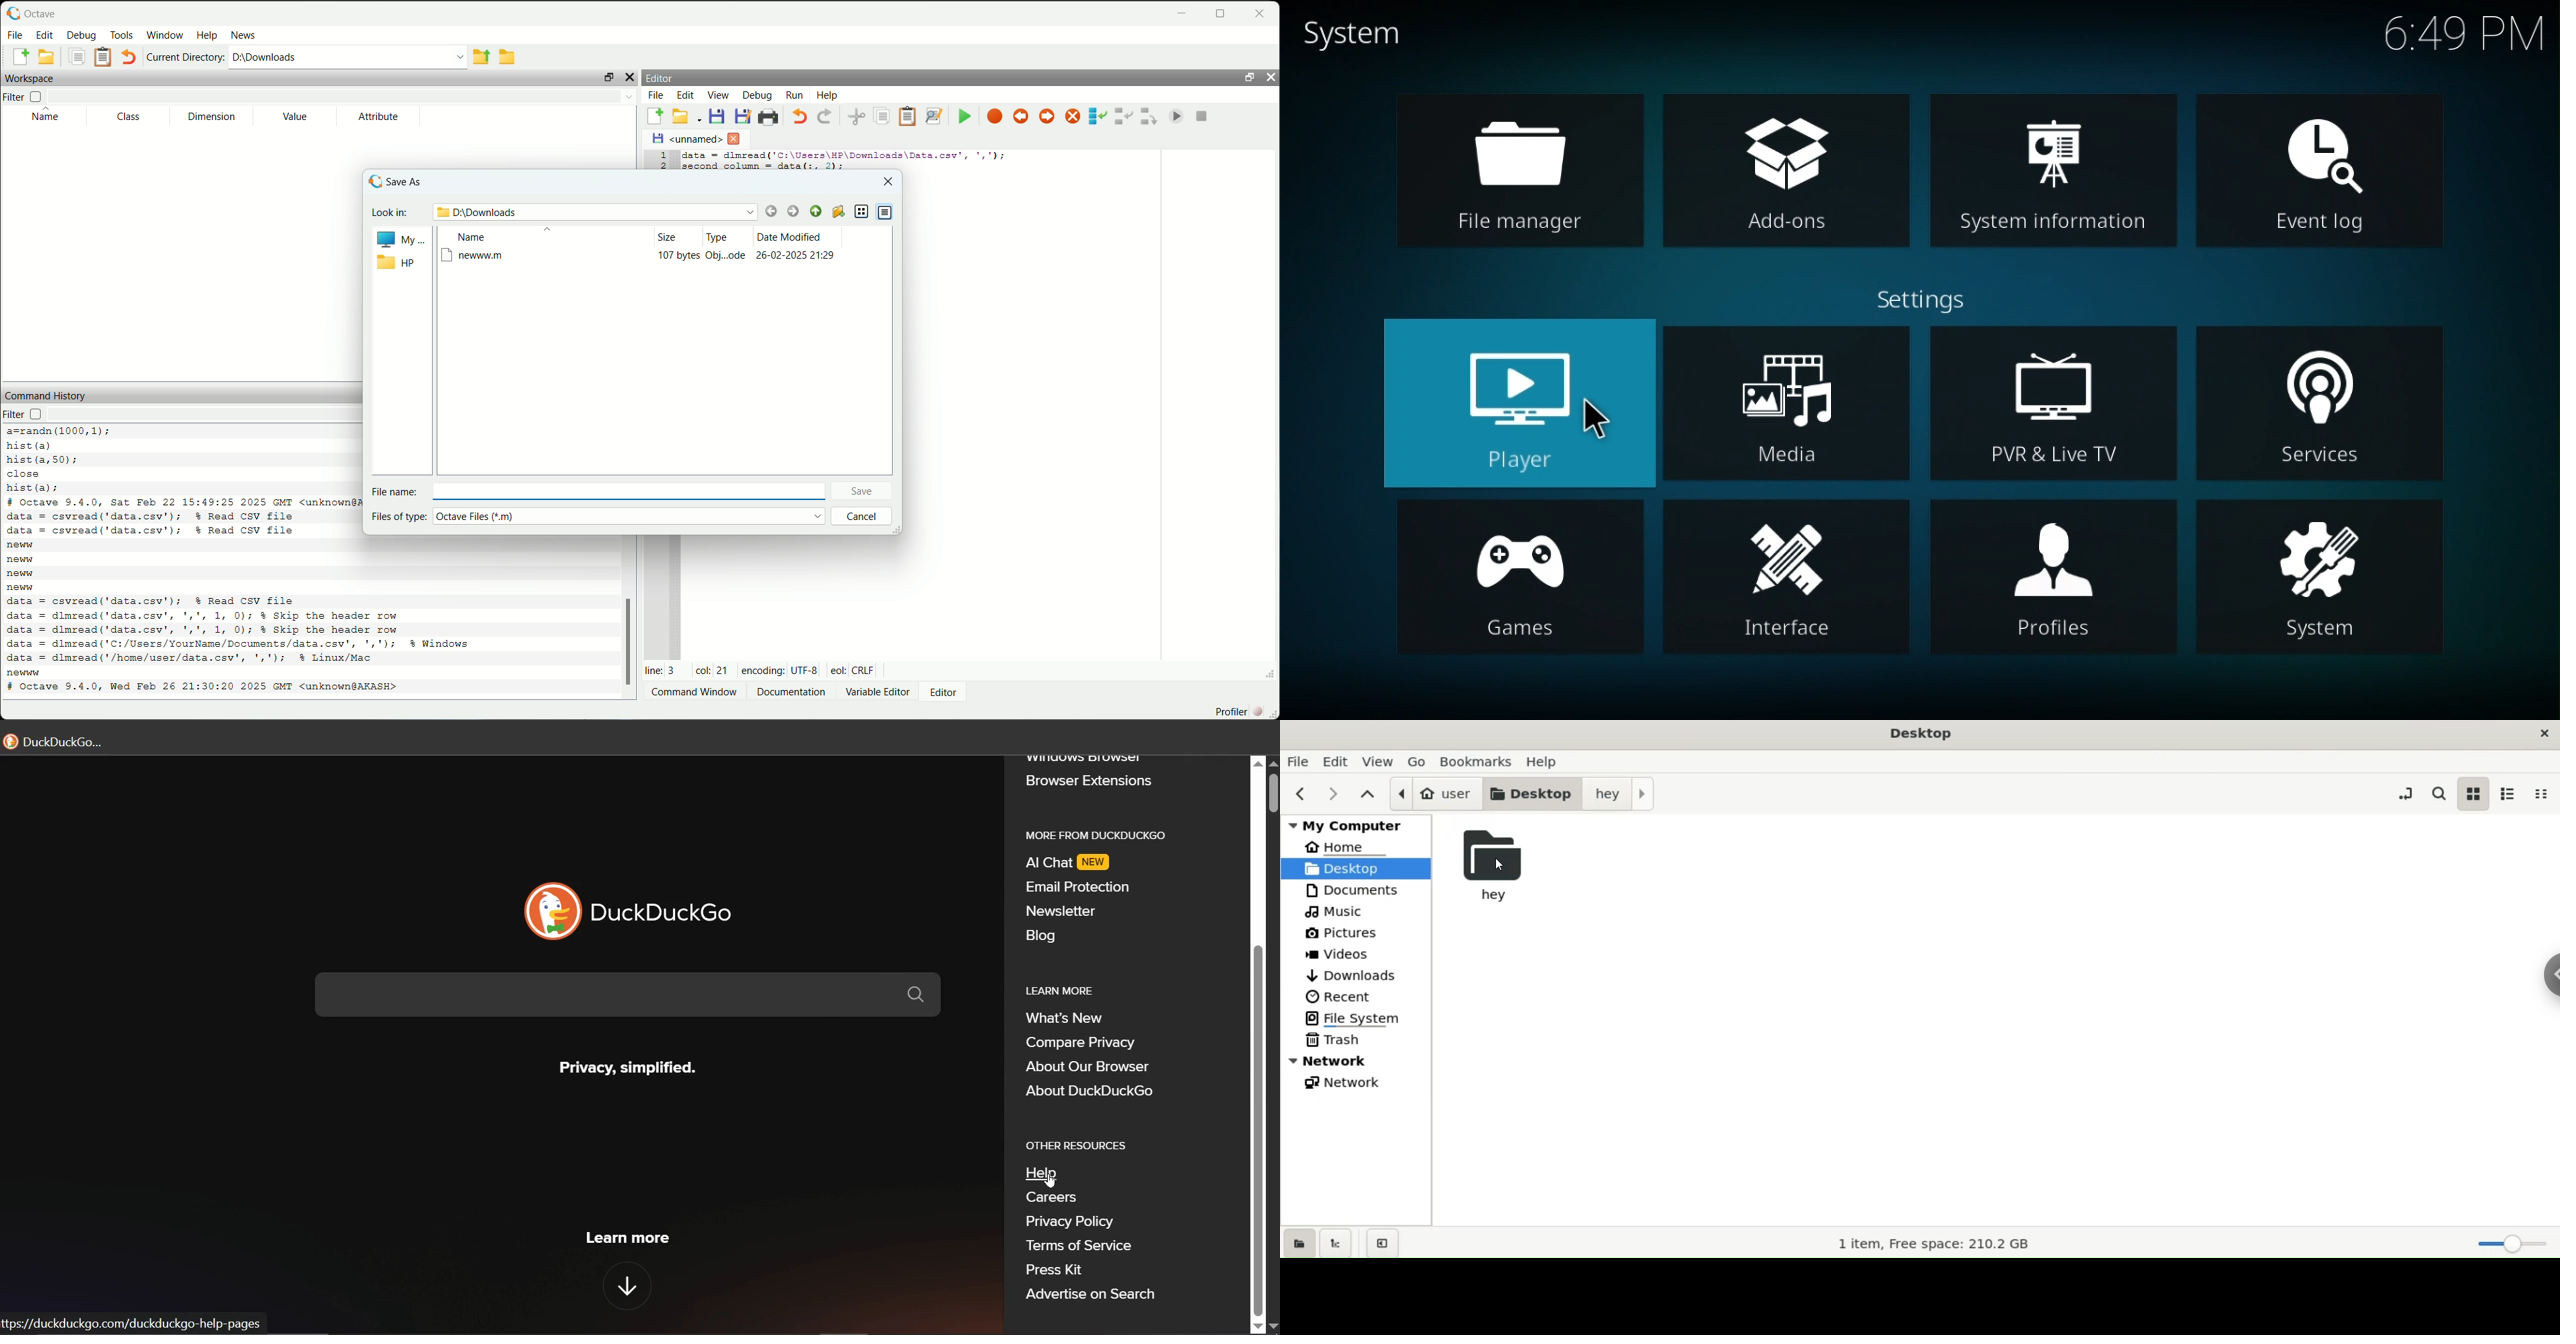  I want to click on desktop, so click(1534, 793).